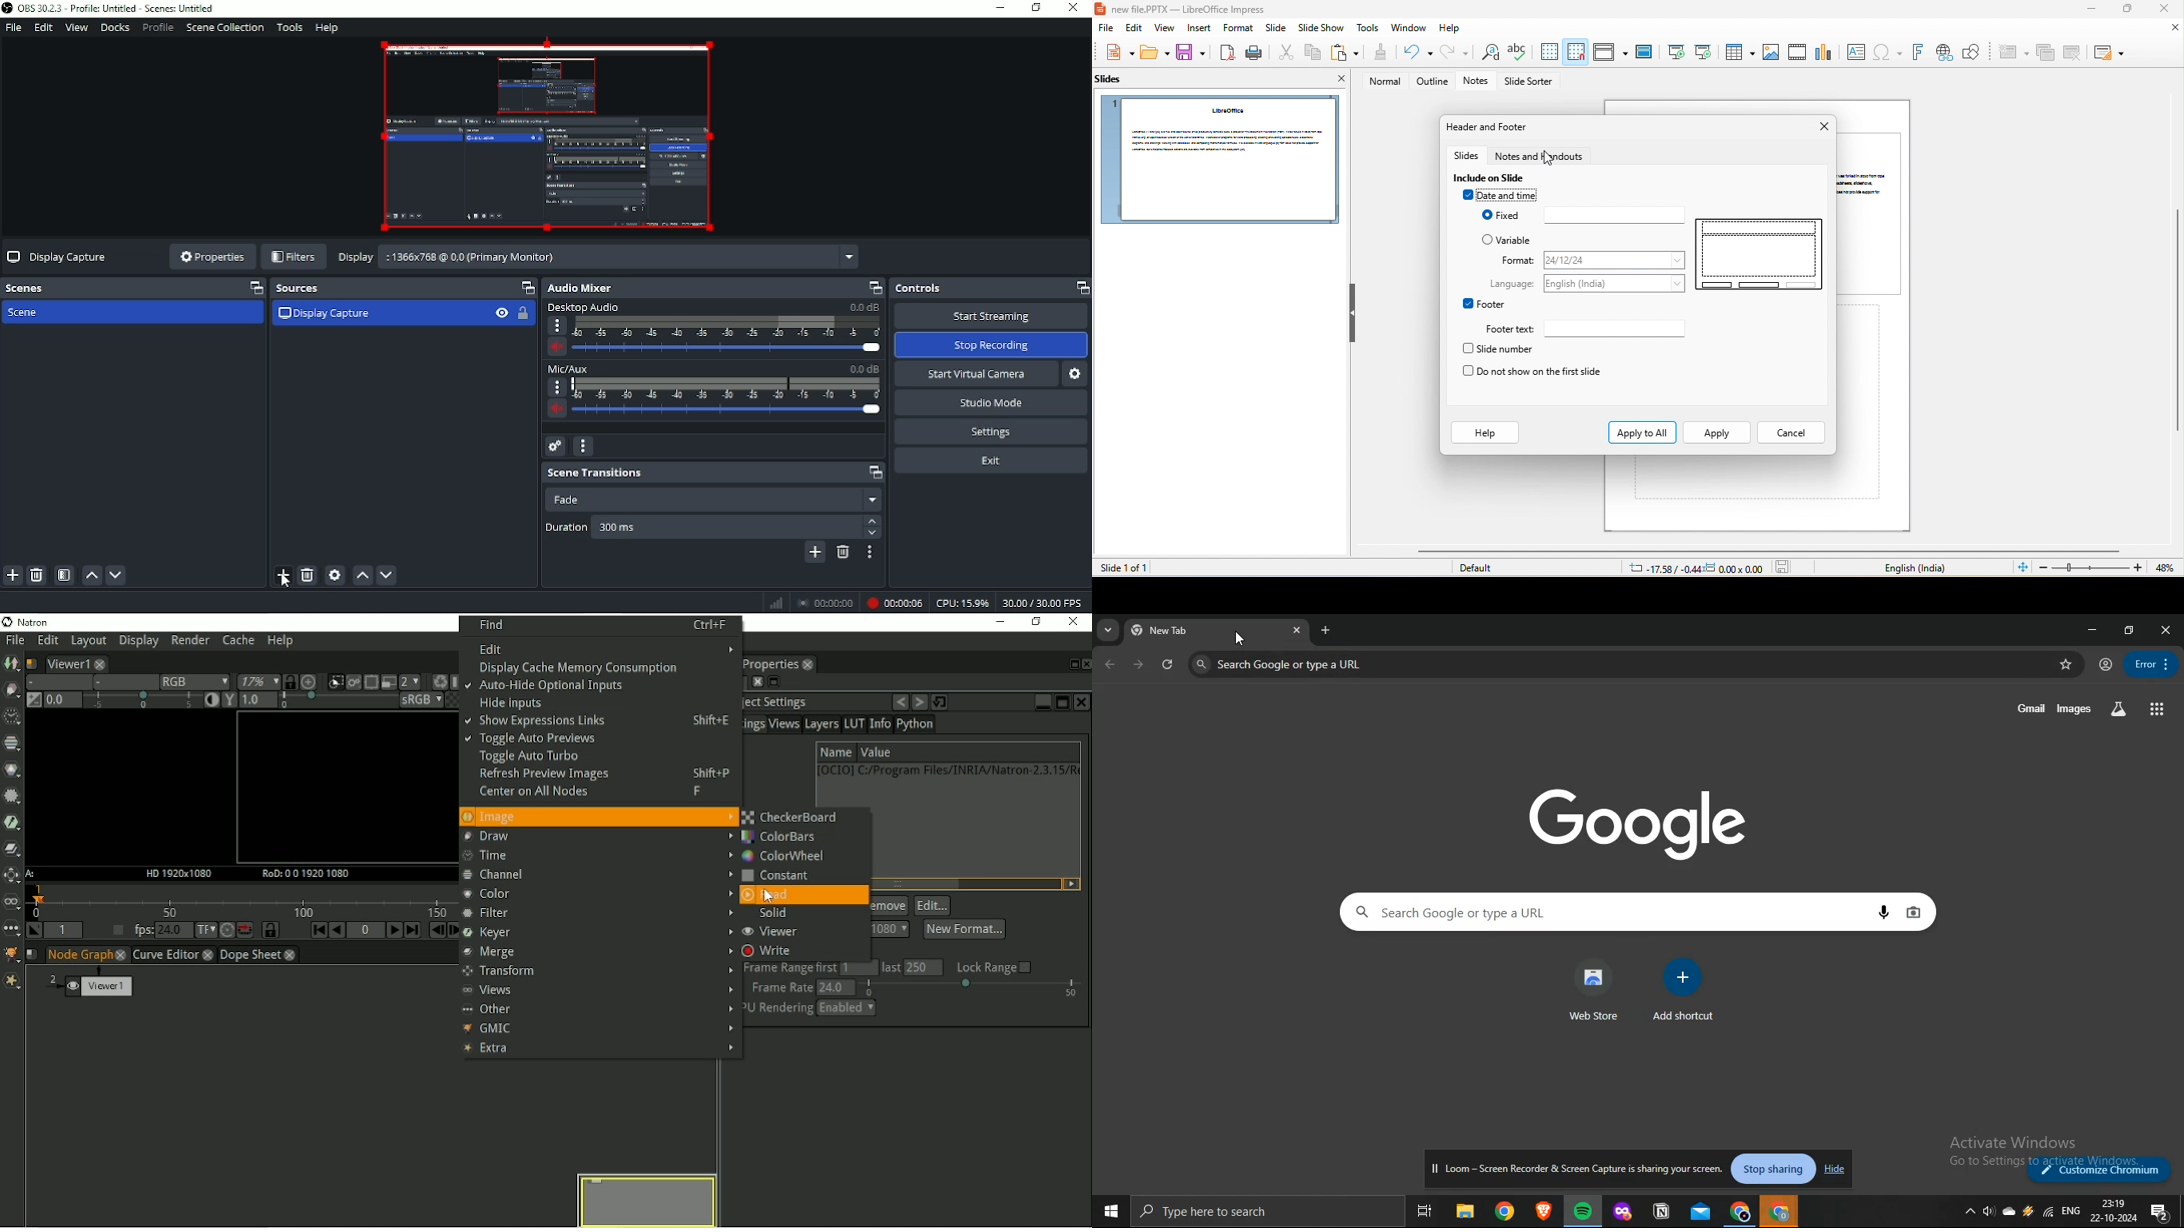 The height and width of the screenshot is (1232, 2184). What do you see at coordinates (992, 345) in the screenshot?
I see `Stop recording` at bounding box center [992, 345].